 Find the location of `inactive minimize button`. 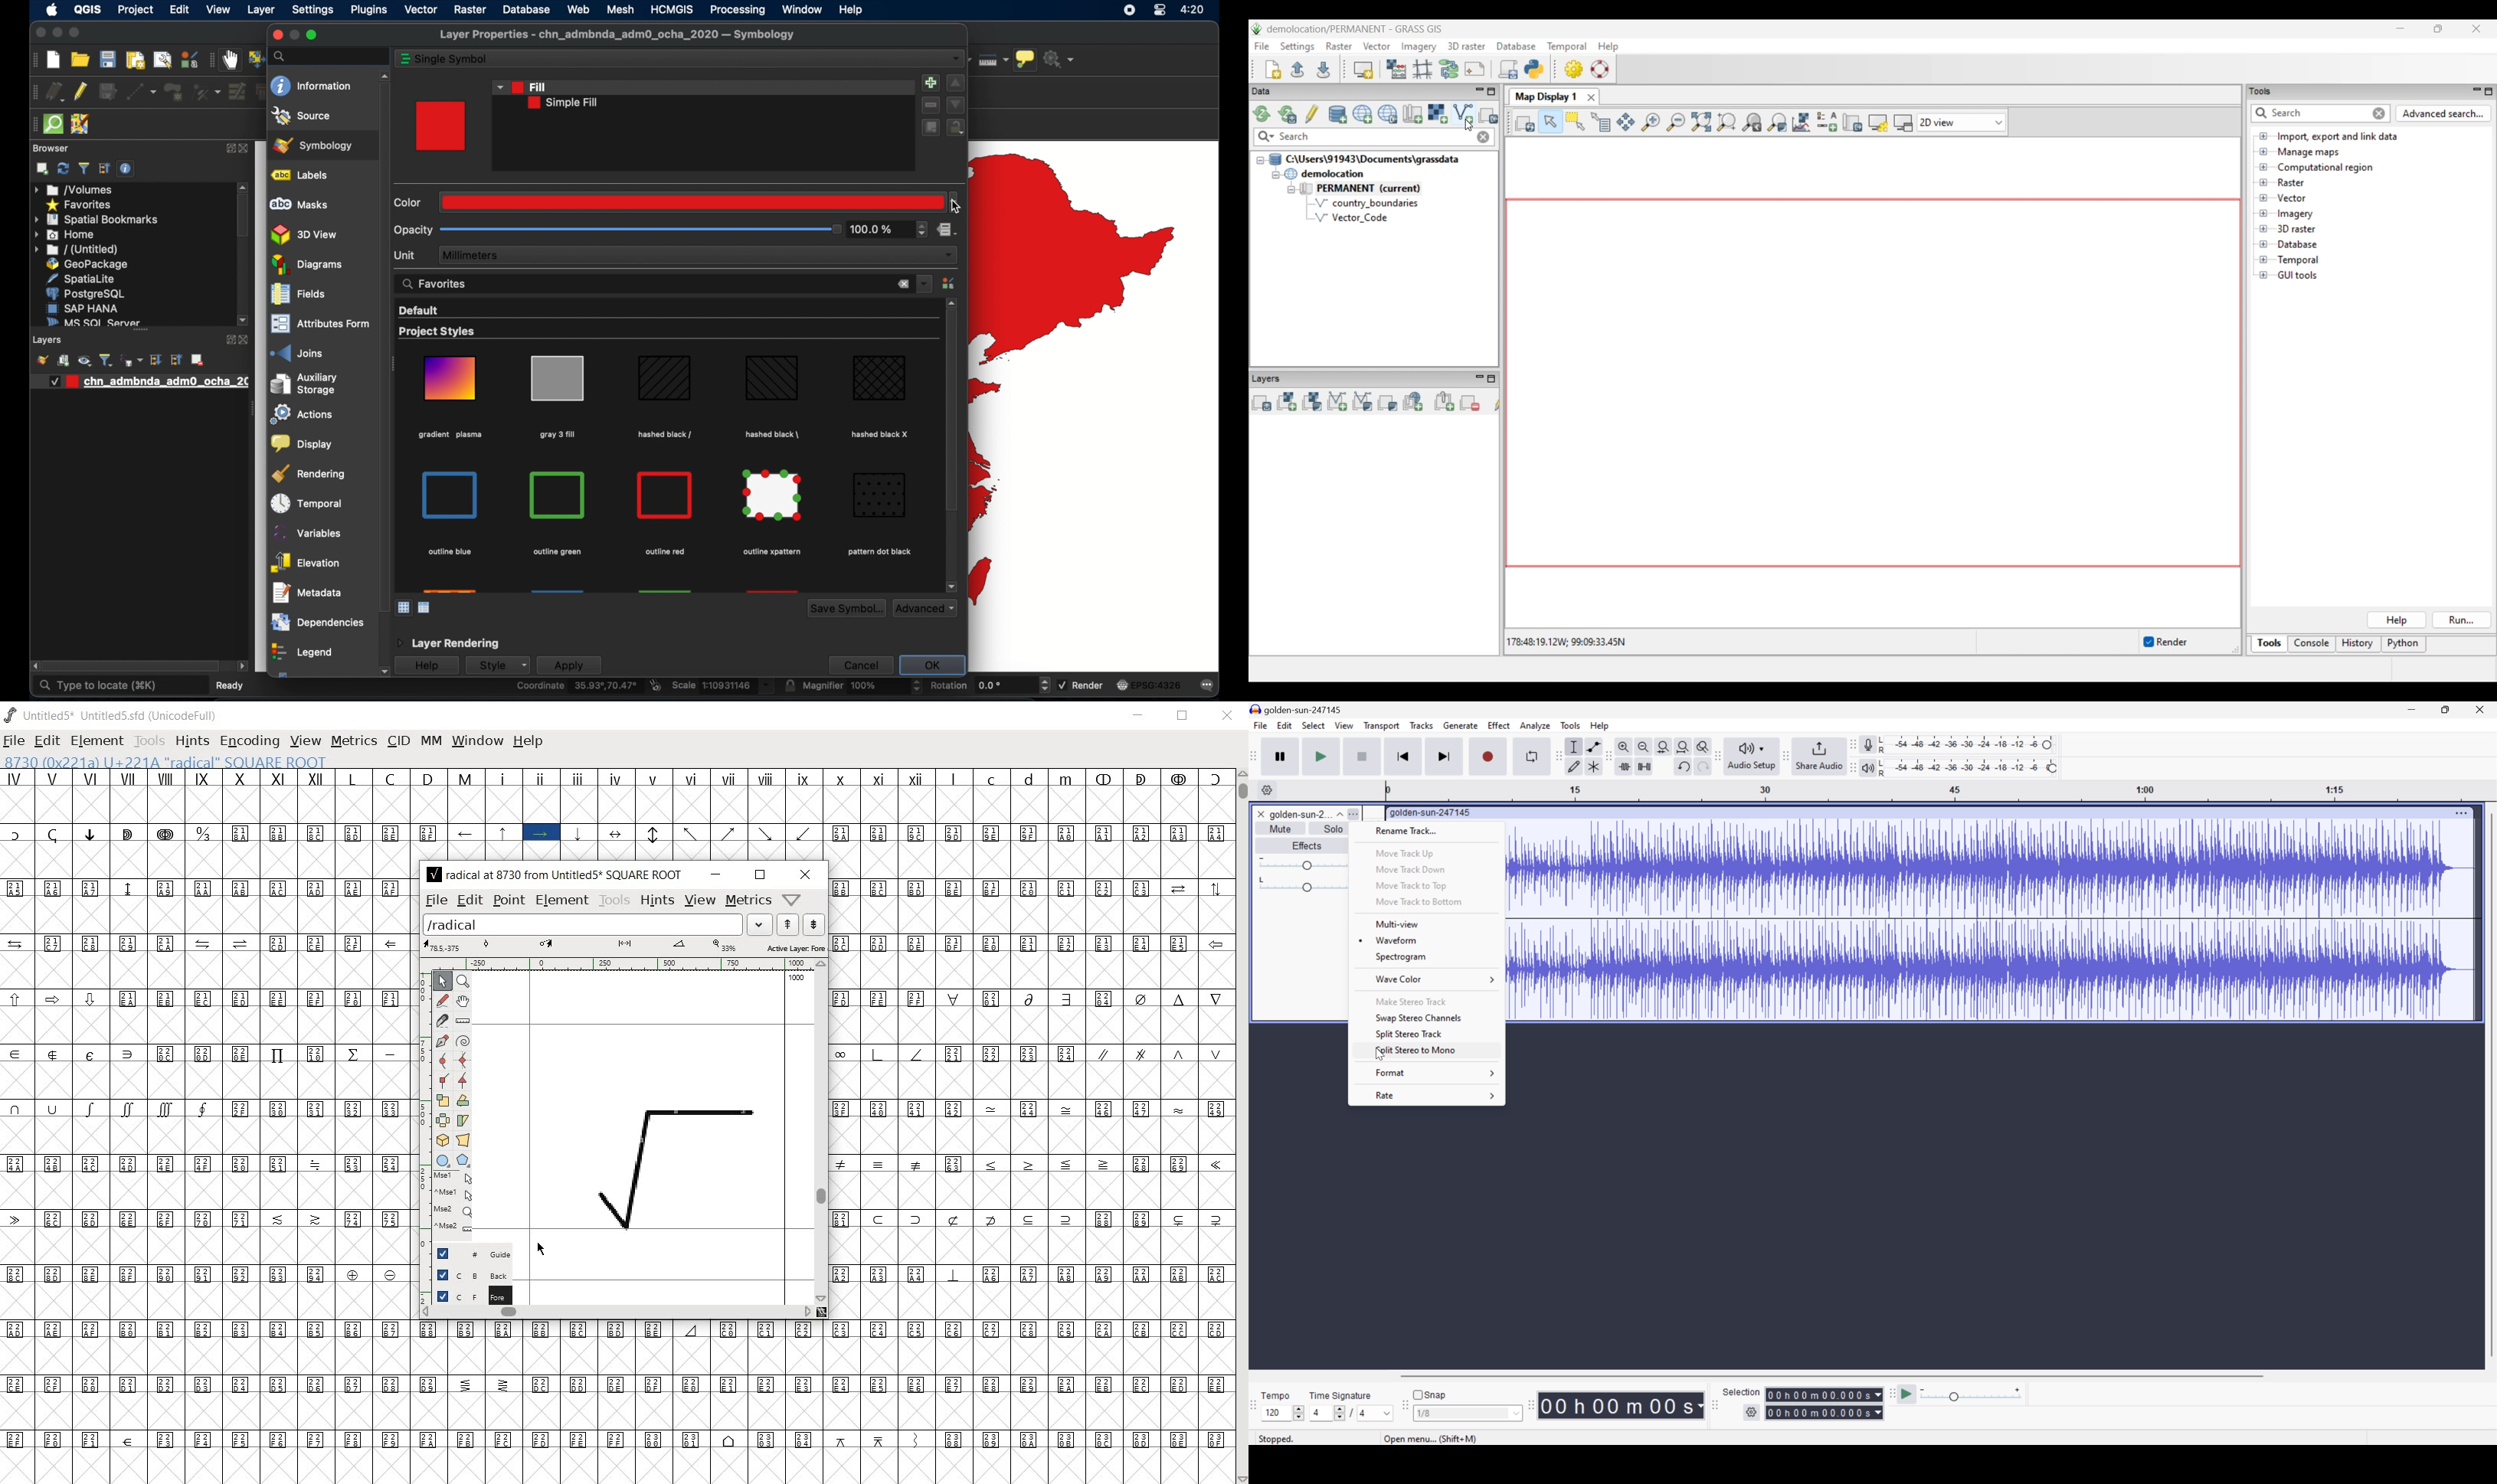

inactive minimize button is located at coordinates (294, 35).